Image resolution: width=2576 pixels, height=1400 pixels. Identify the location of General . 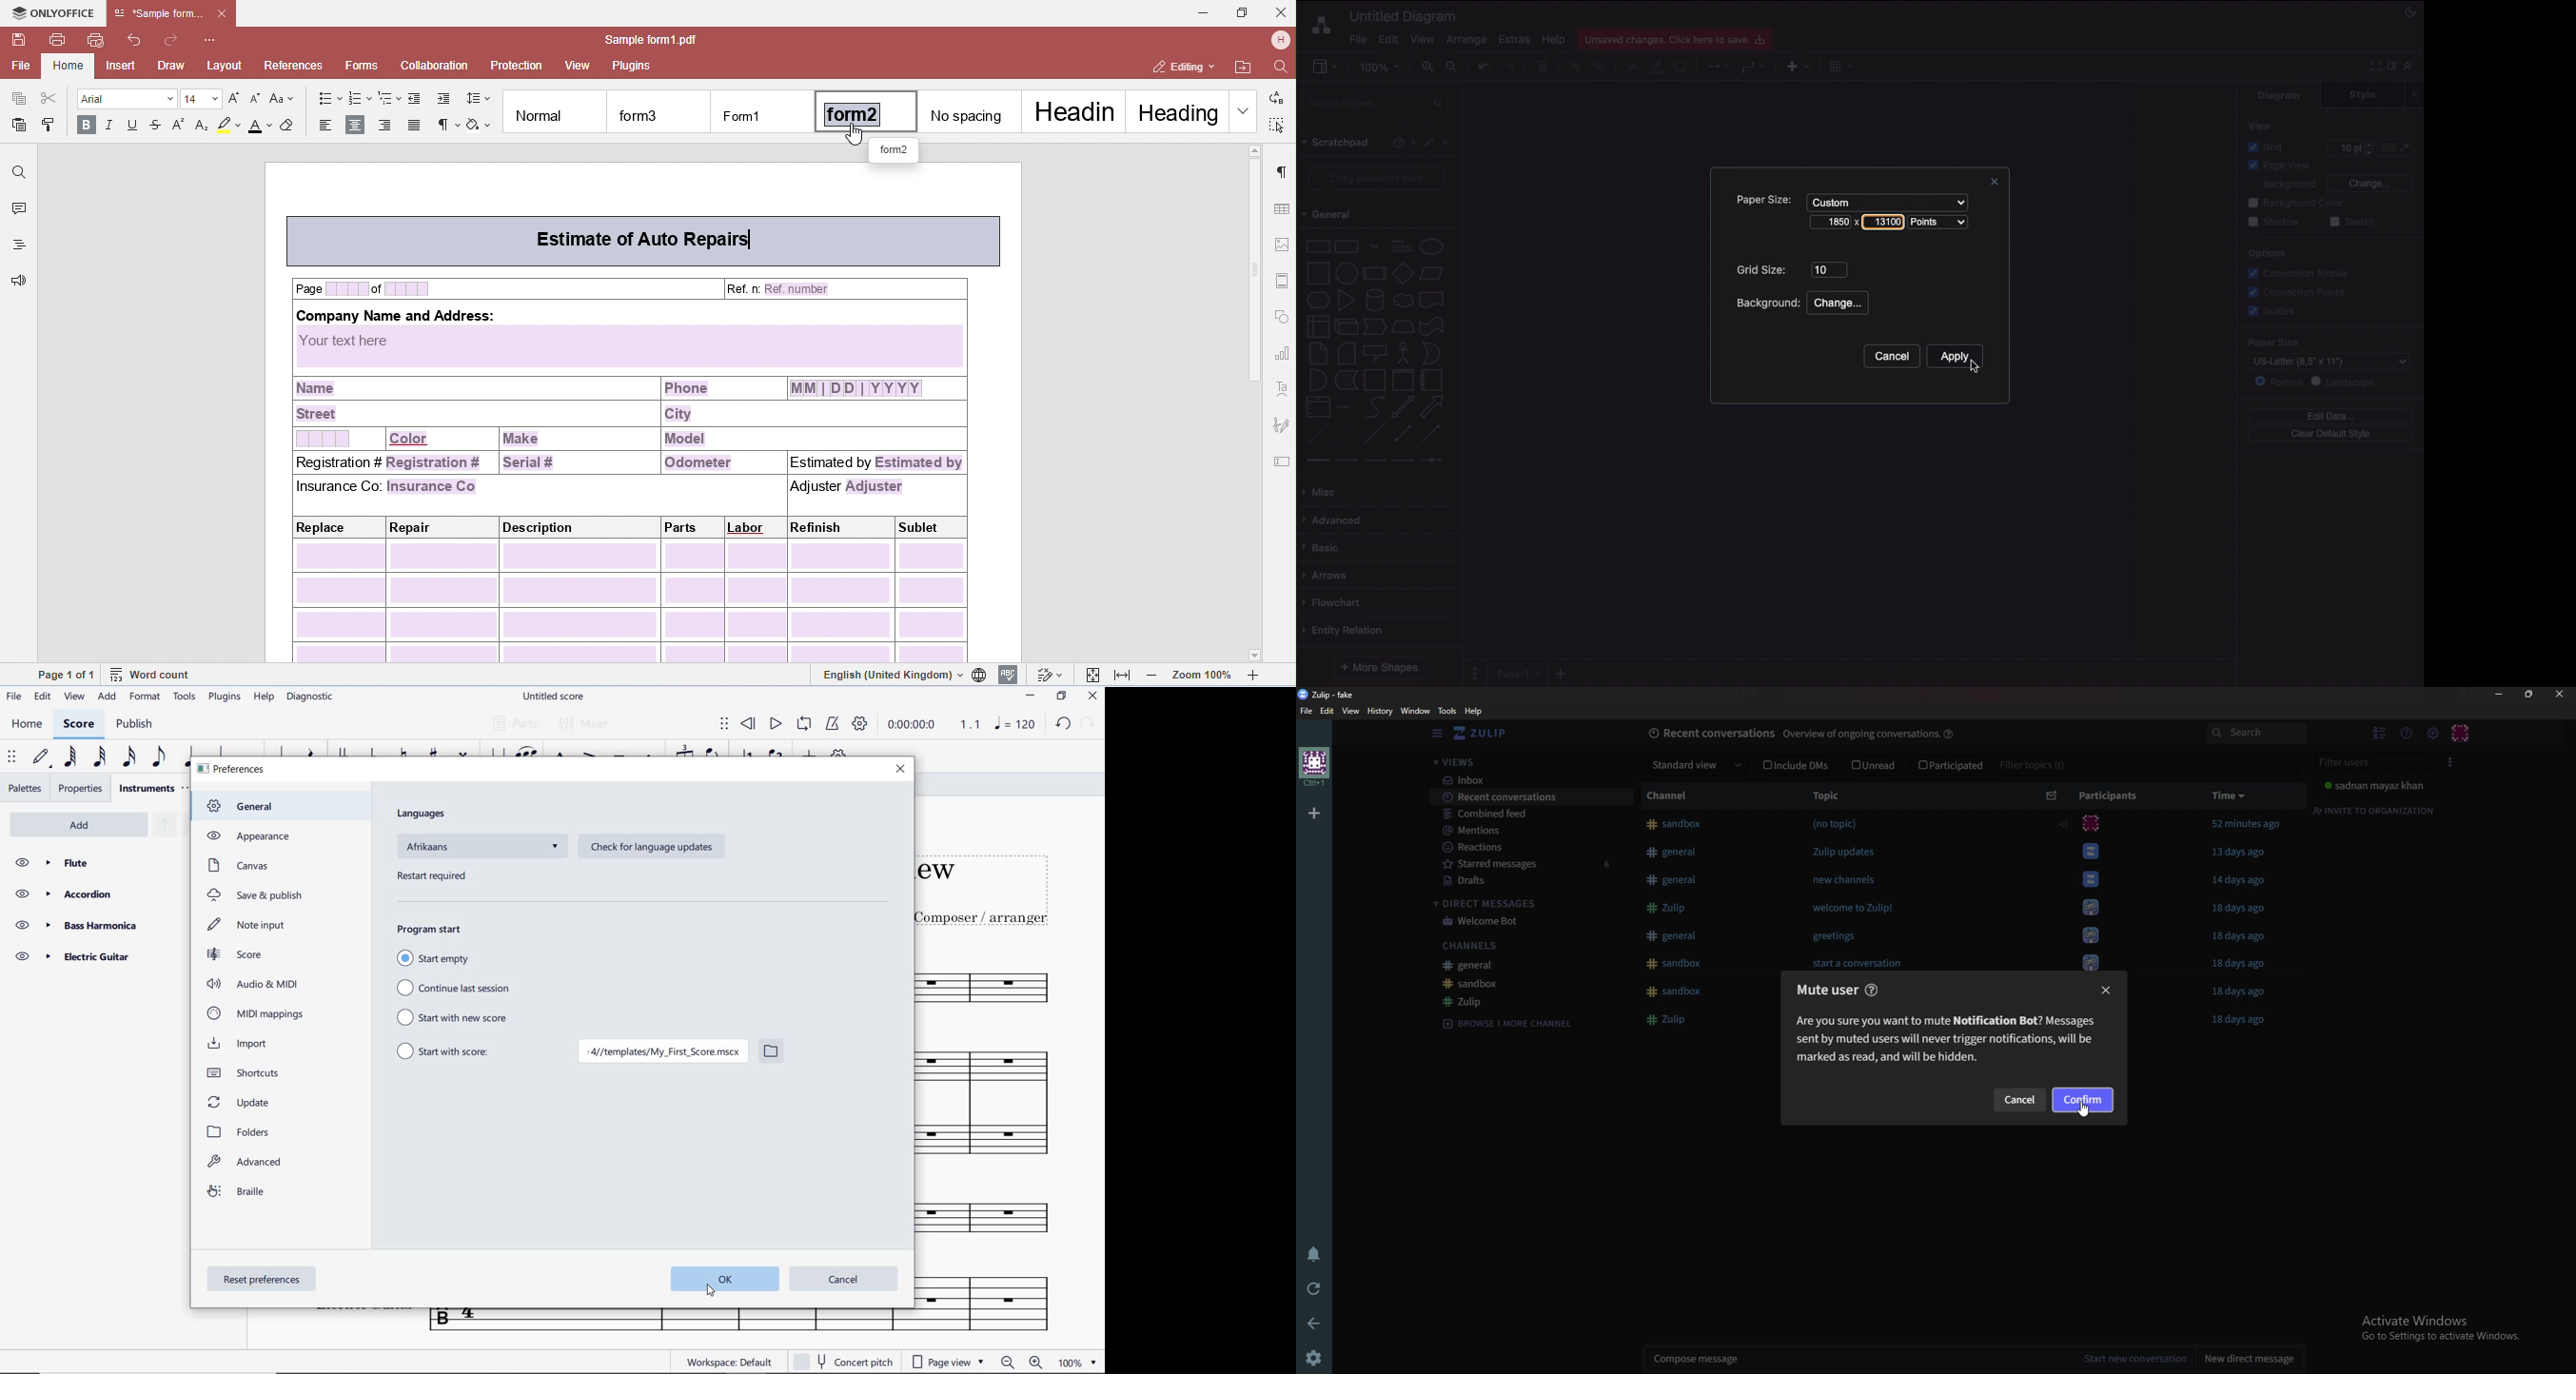
(1335, 215).